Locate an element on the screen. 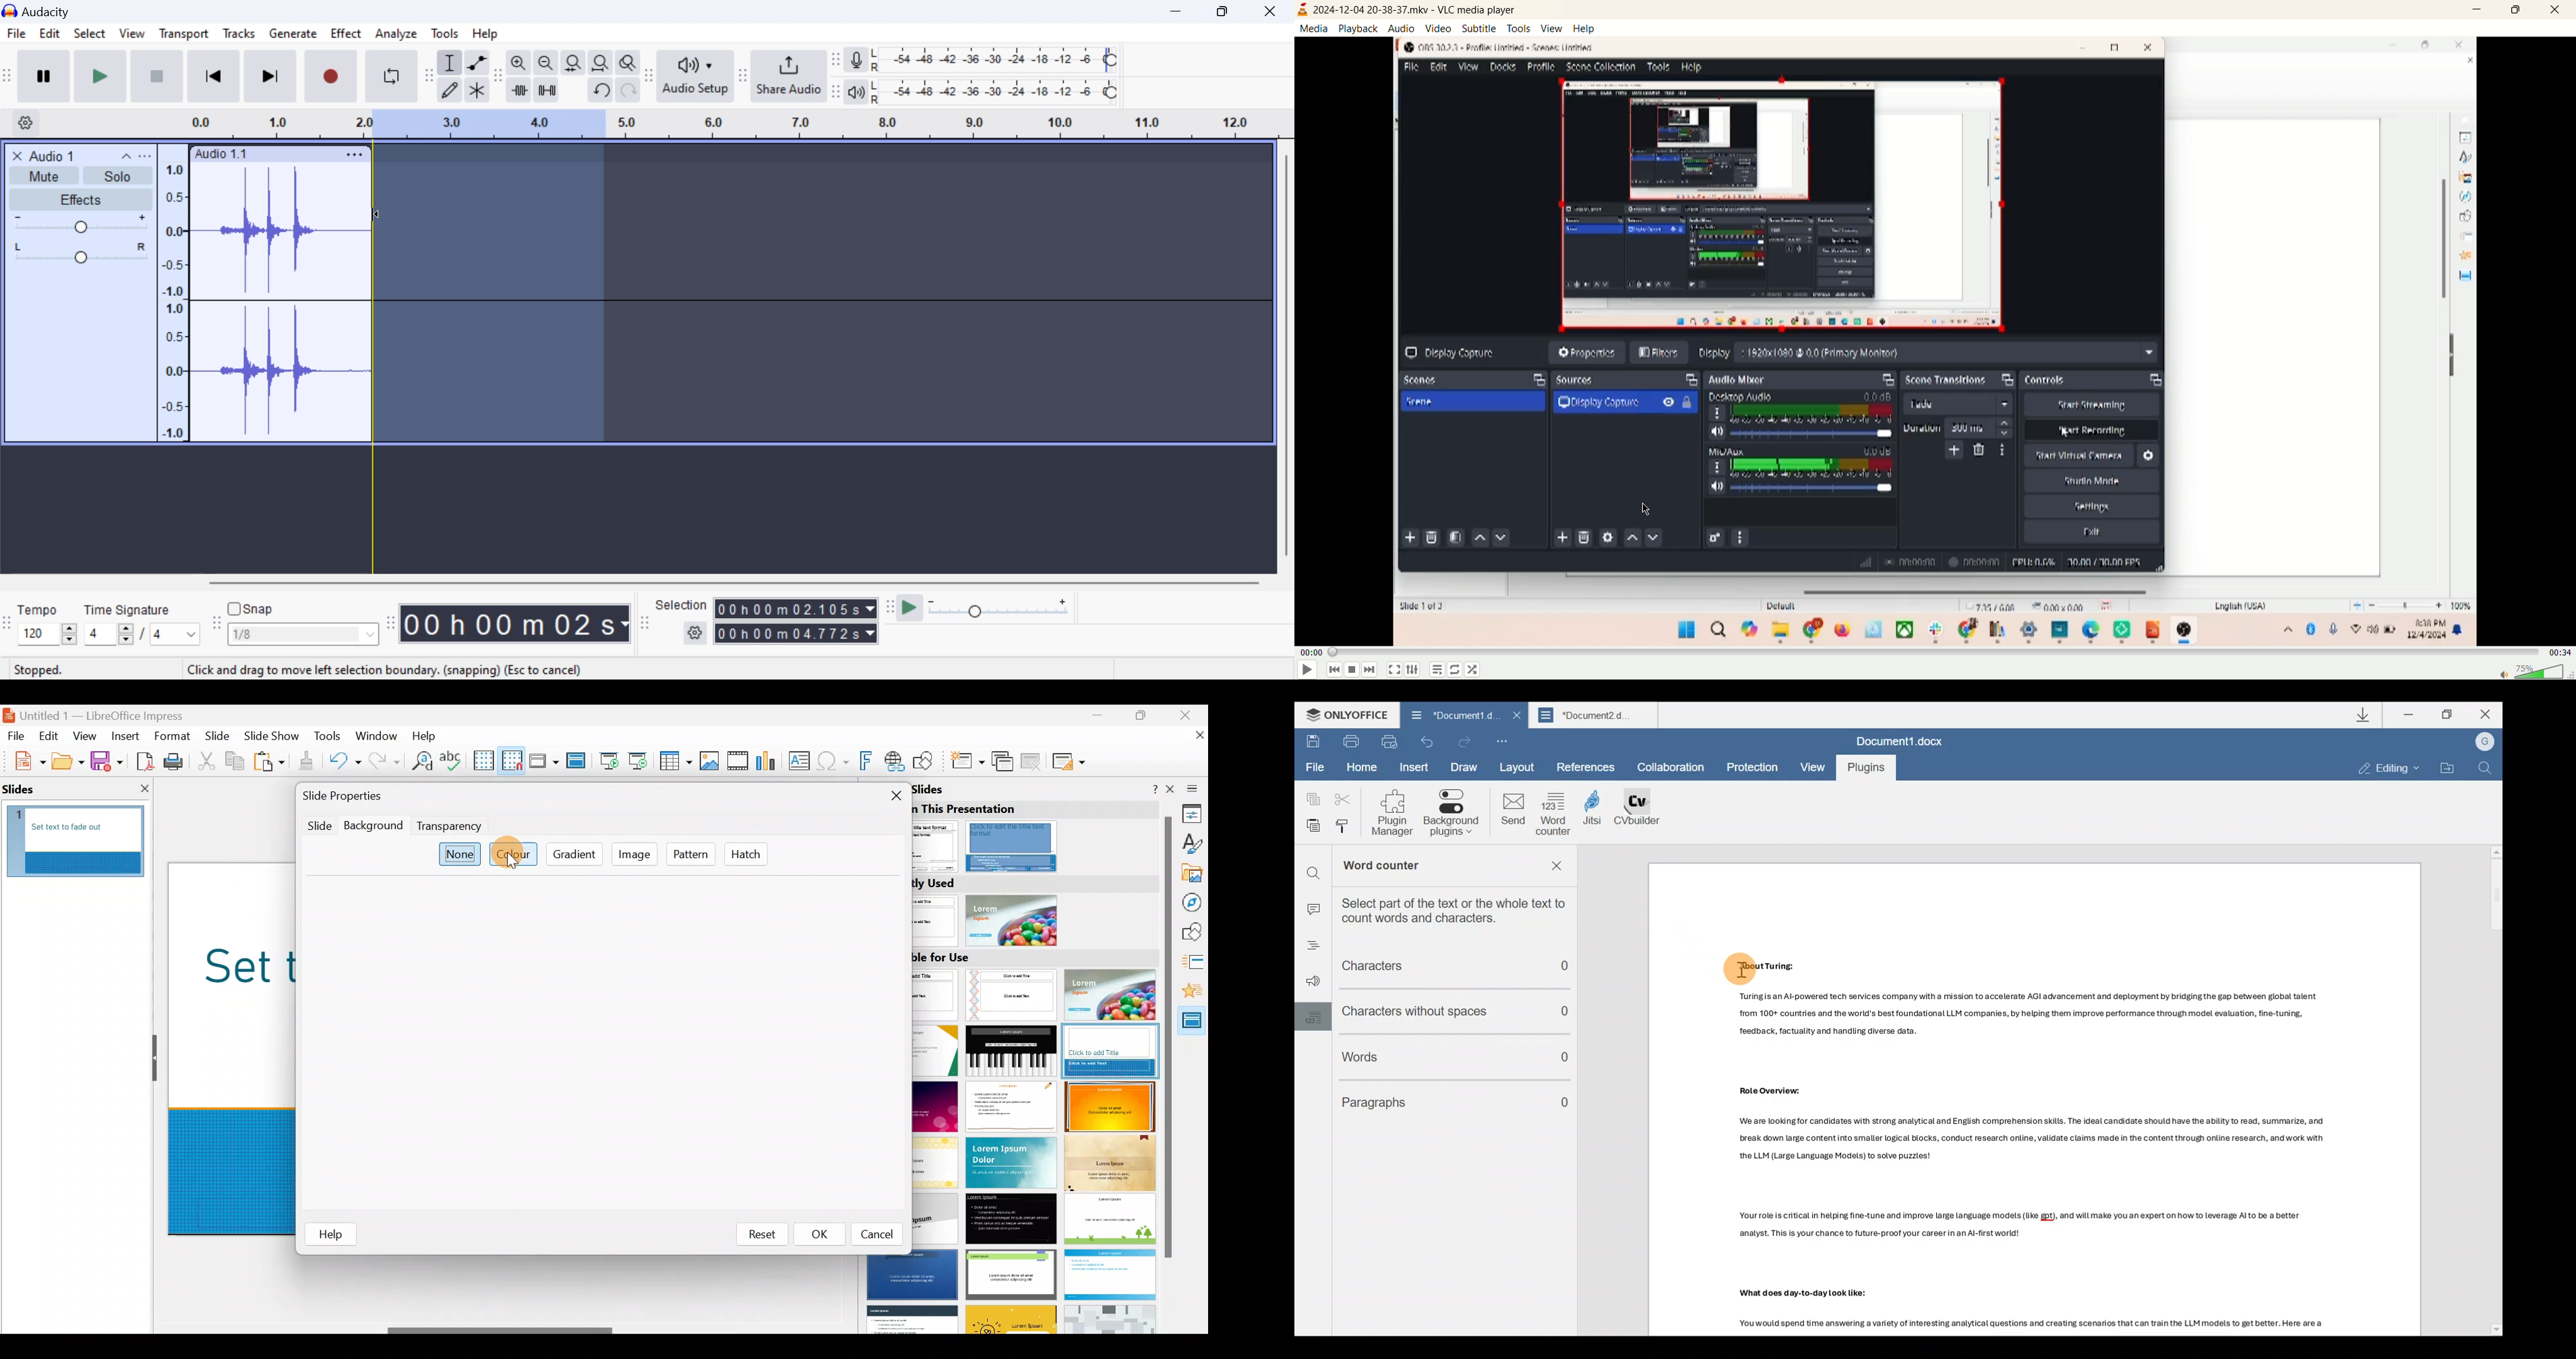  Insert is located at coordinates (125, 736).